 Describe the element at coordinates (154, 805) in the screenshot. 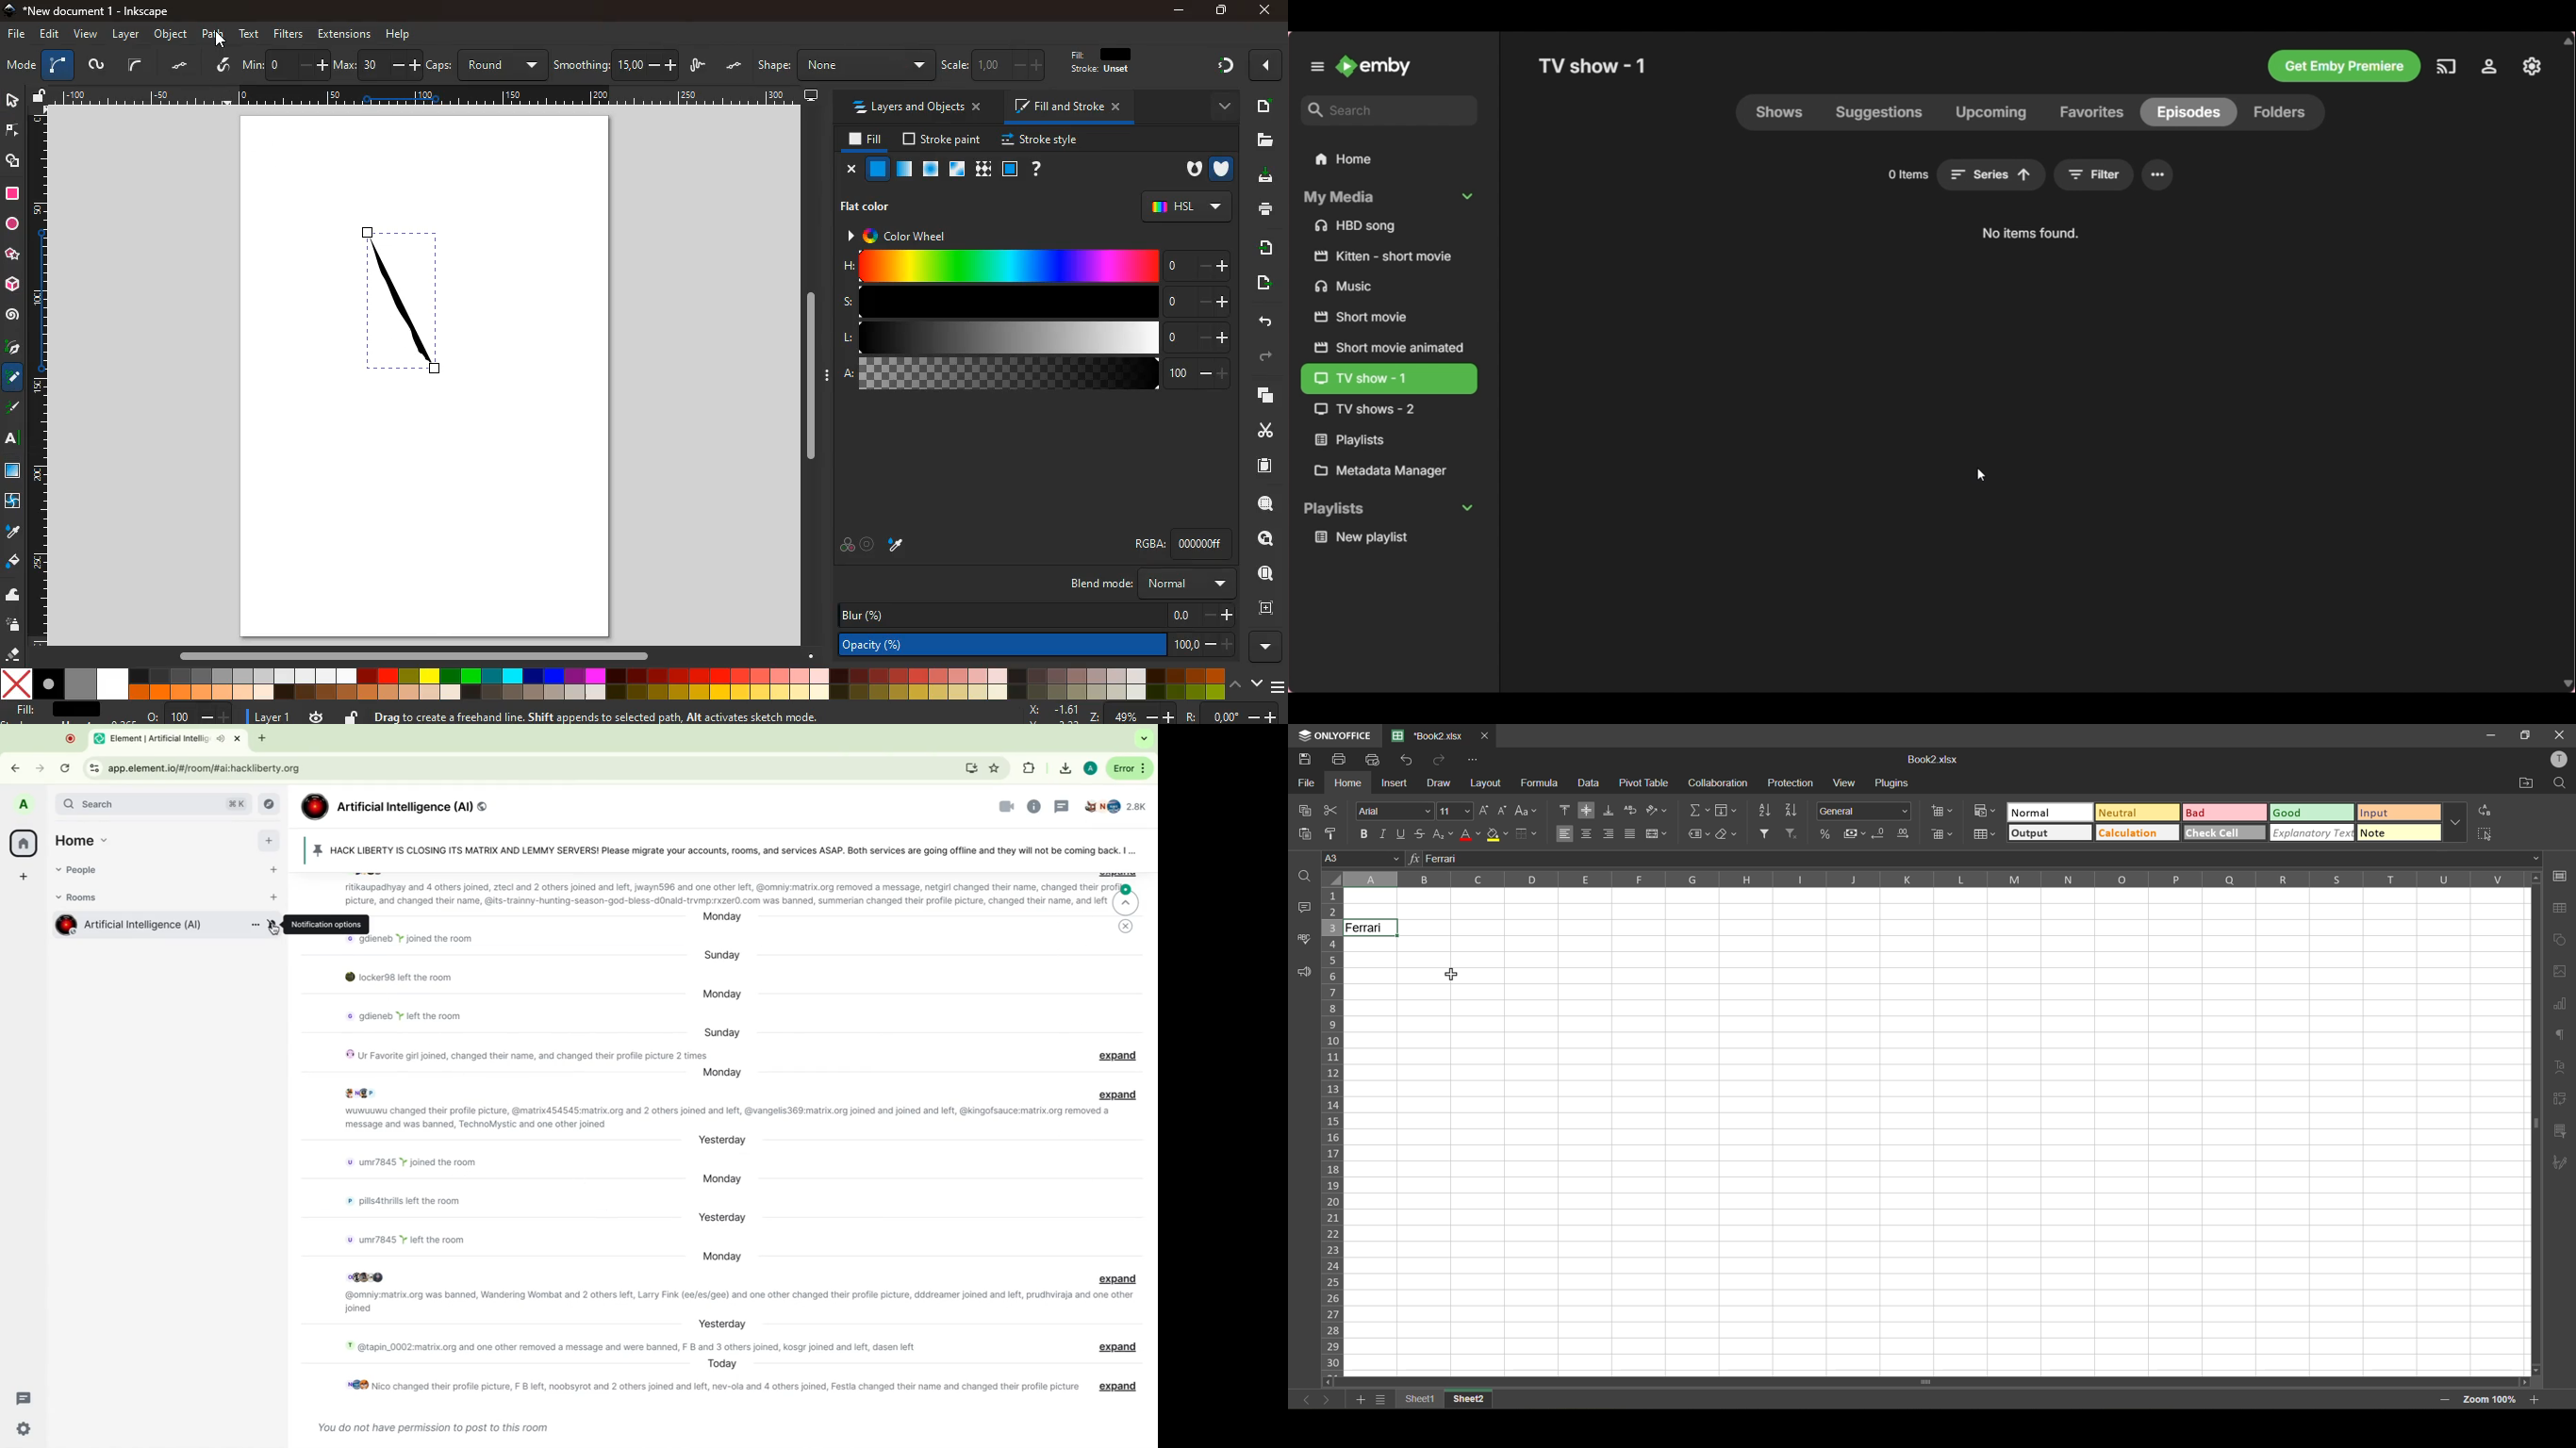

I see `search` at that location.